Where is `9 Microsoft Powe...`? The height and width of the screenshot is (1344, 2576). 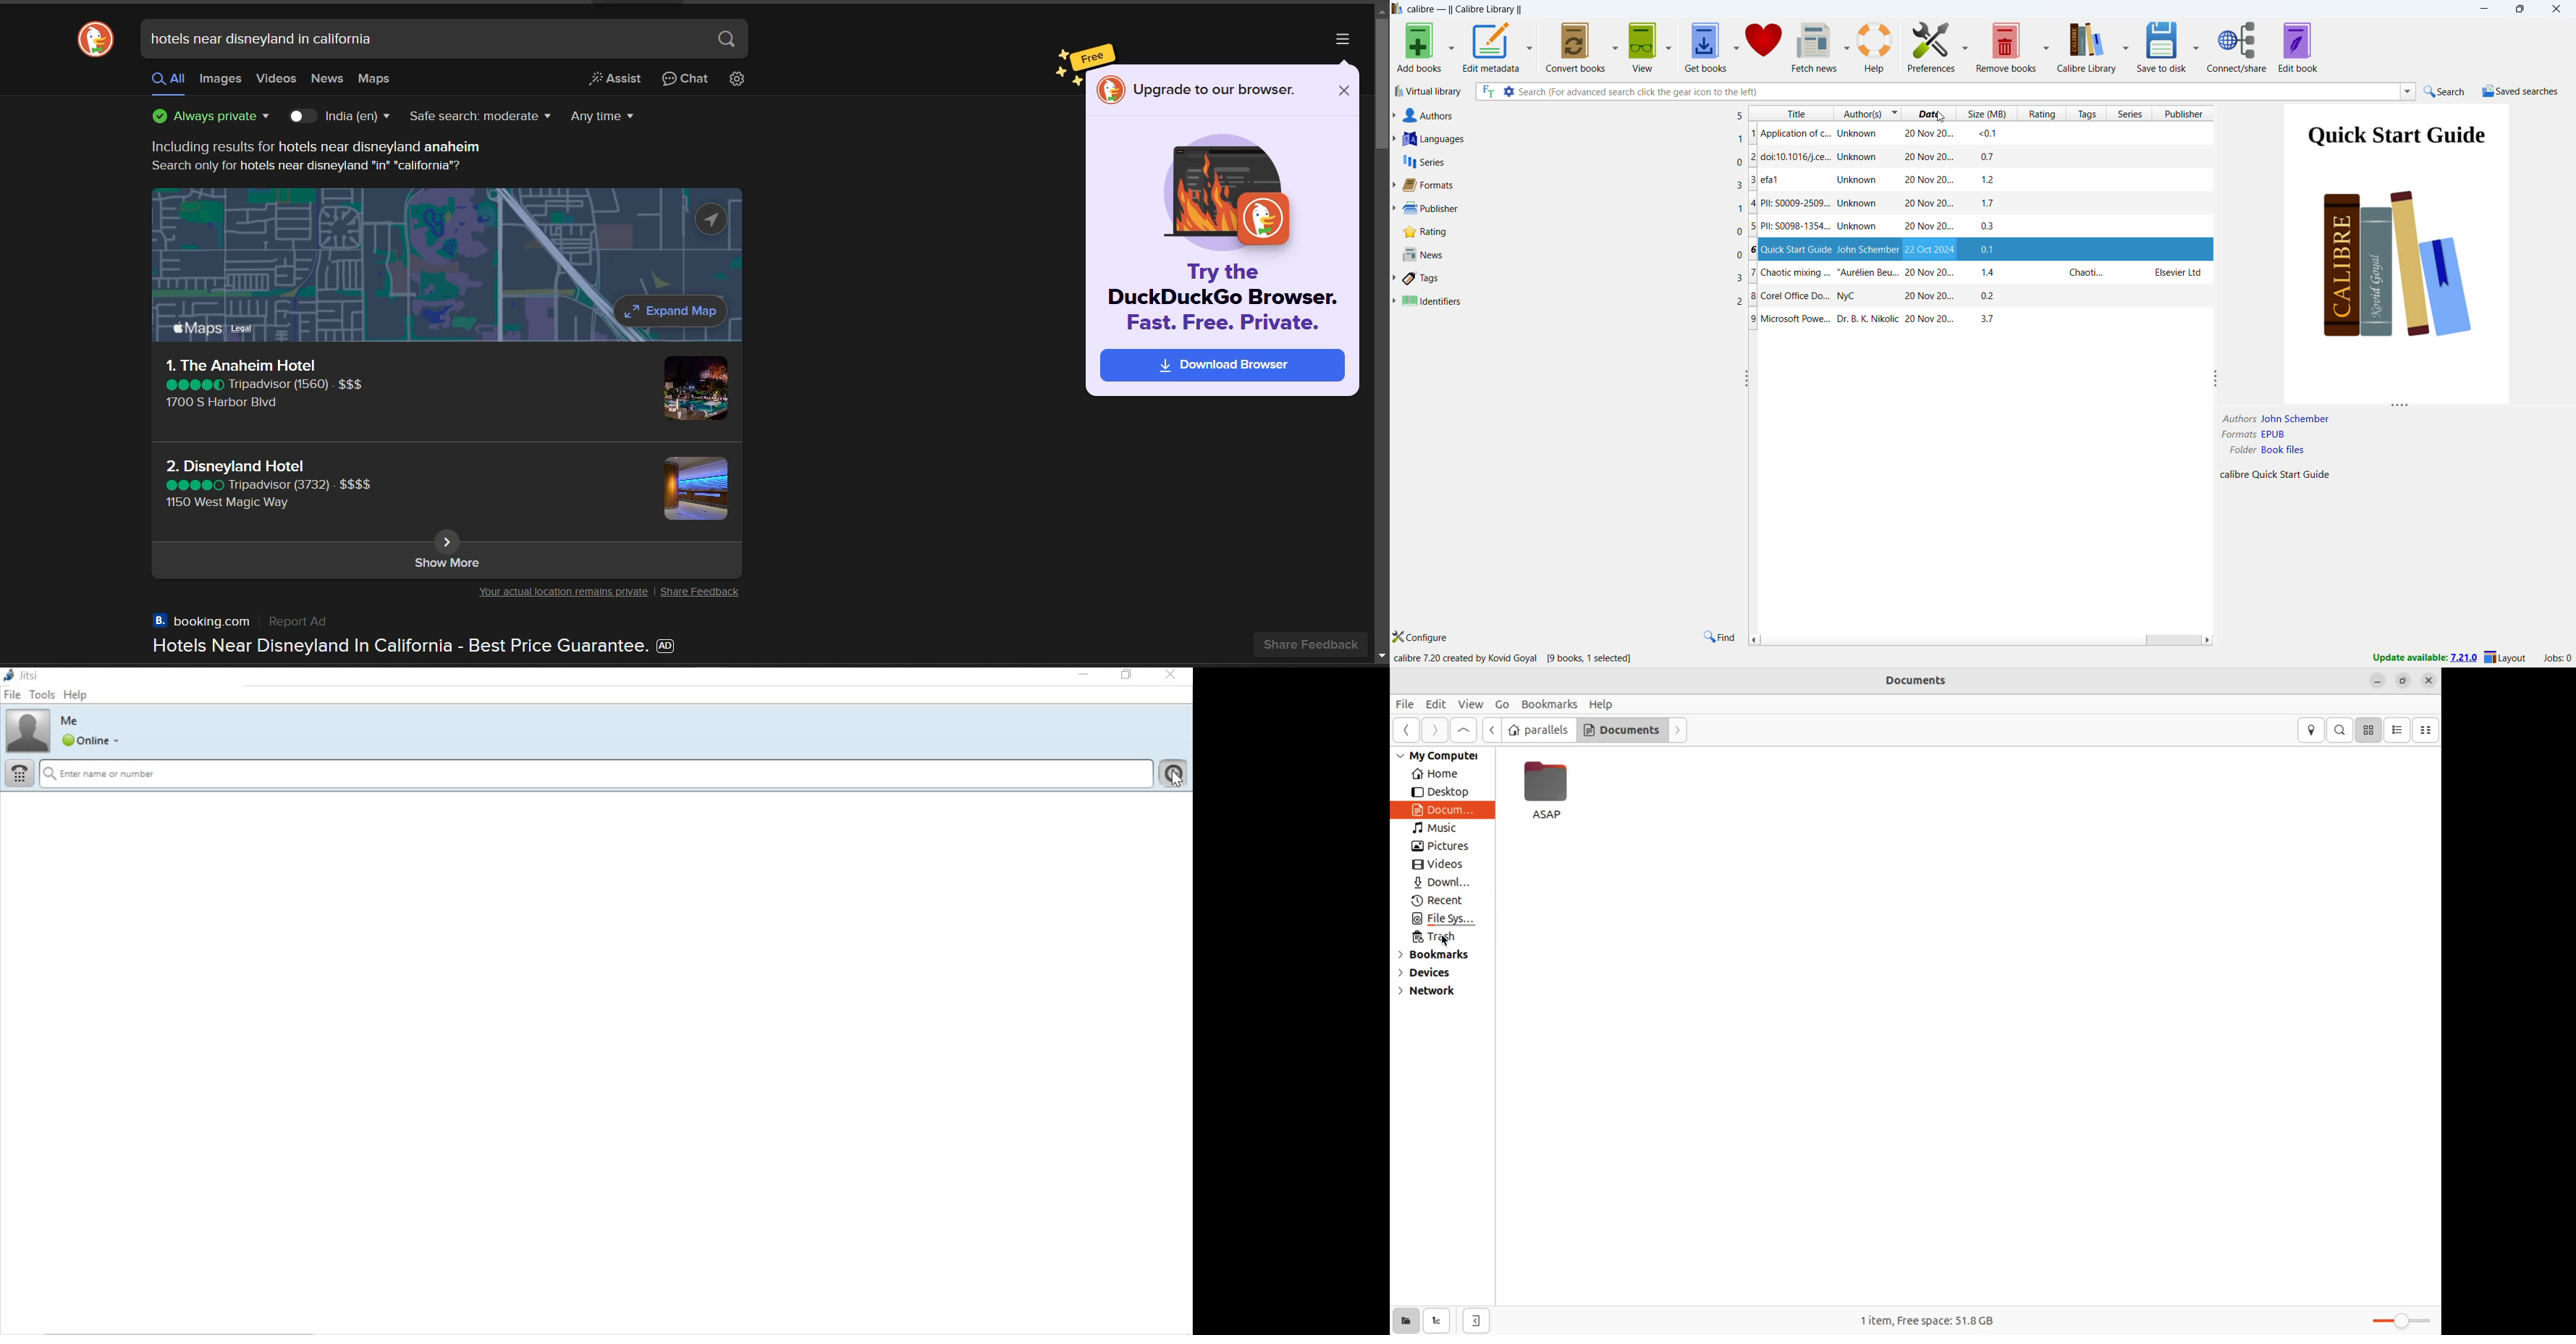 9 Microsoft Powe... is located at coordinates (1789, 320).